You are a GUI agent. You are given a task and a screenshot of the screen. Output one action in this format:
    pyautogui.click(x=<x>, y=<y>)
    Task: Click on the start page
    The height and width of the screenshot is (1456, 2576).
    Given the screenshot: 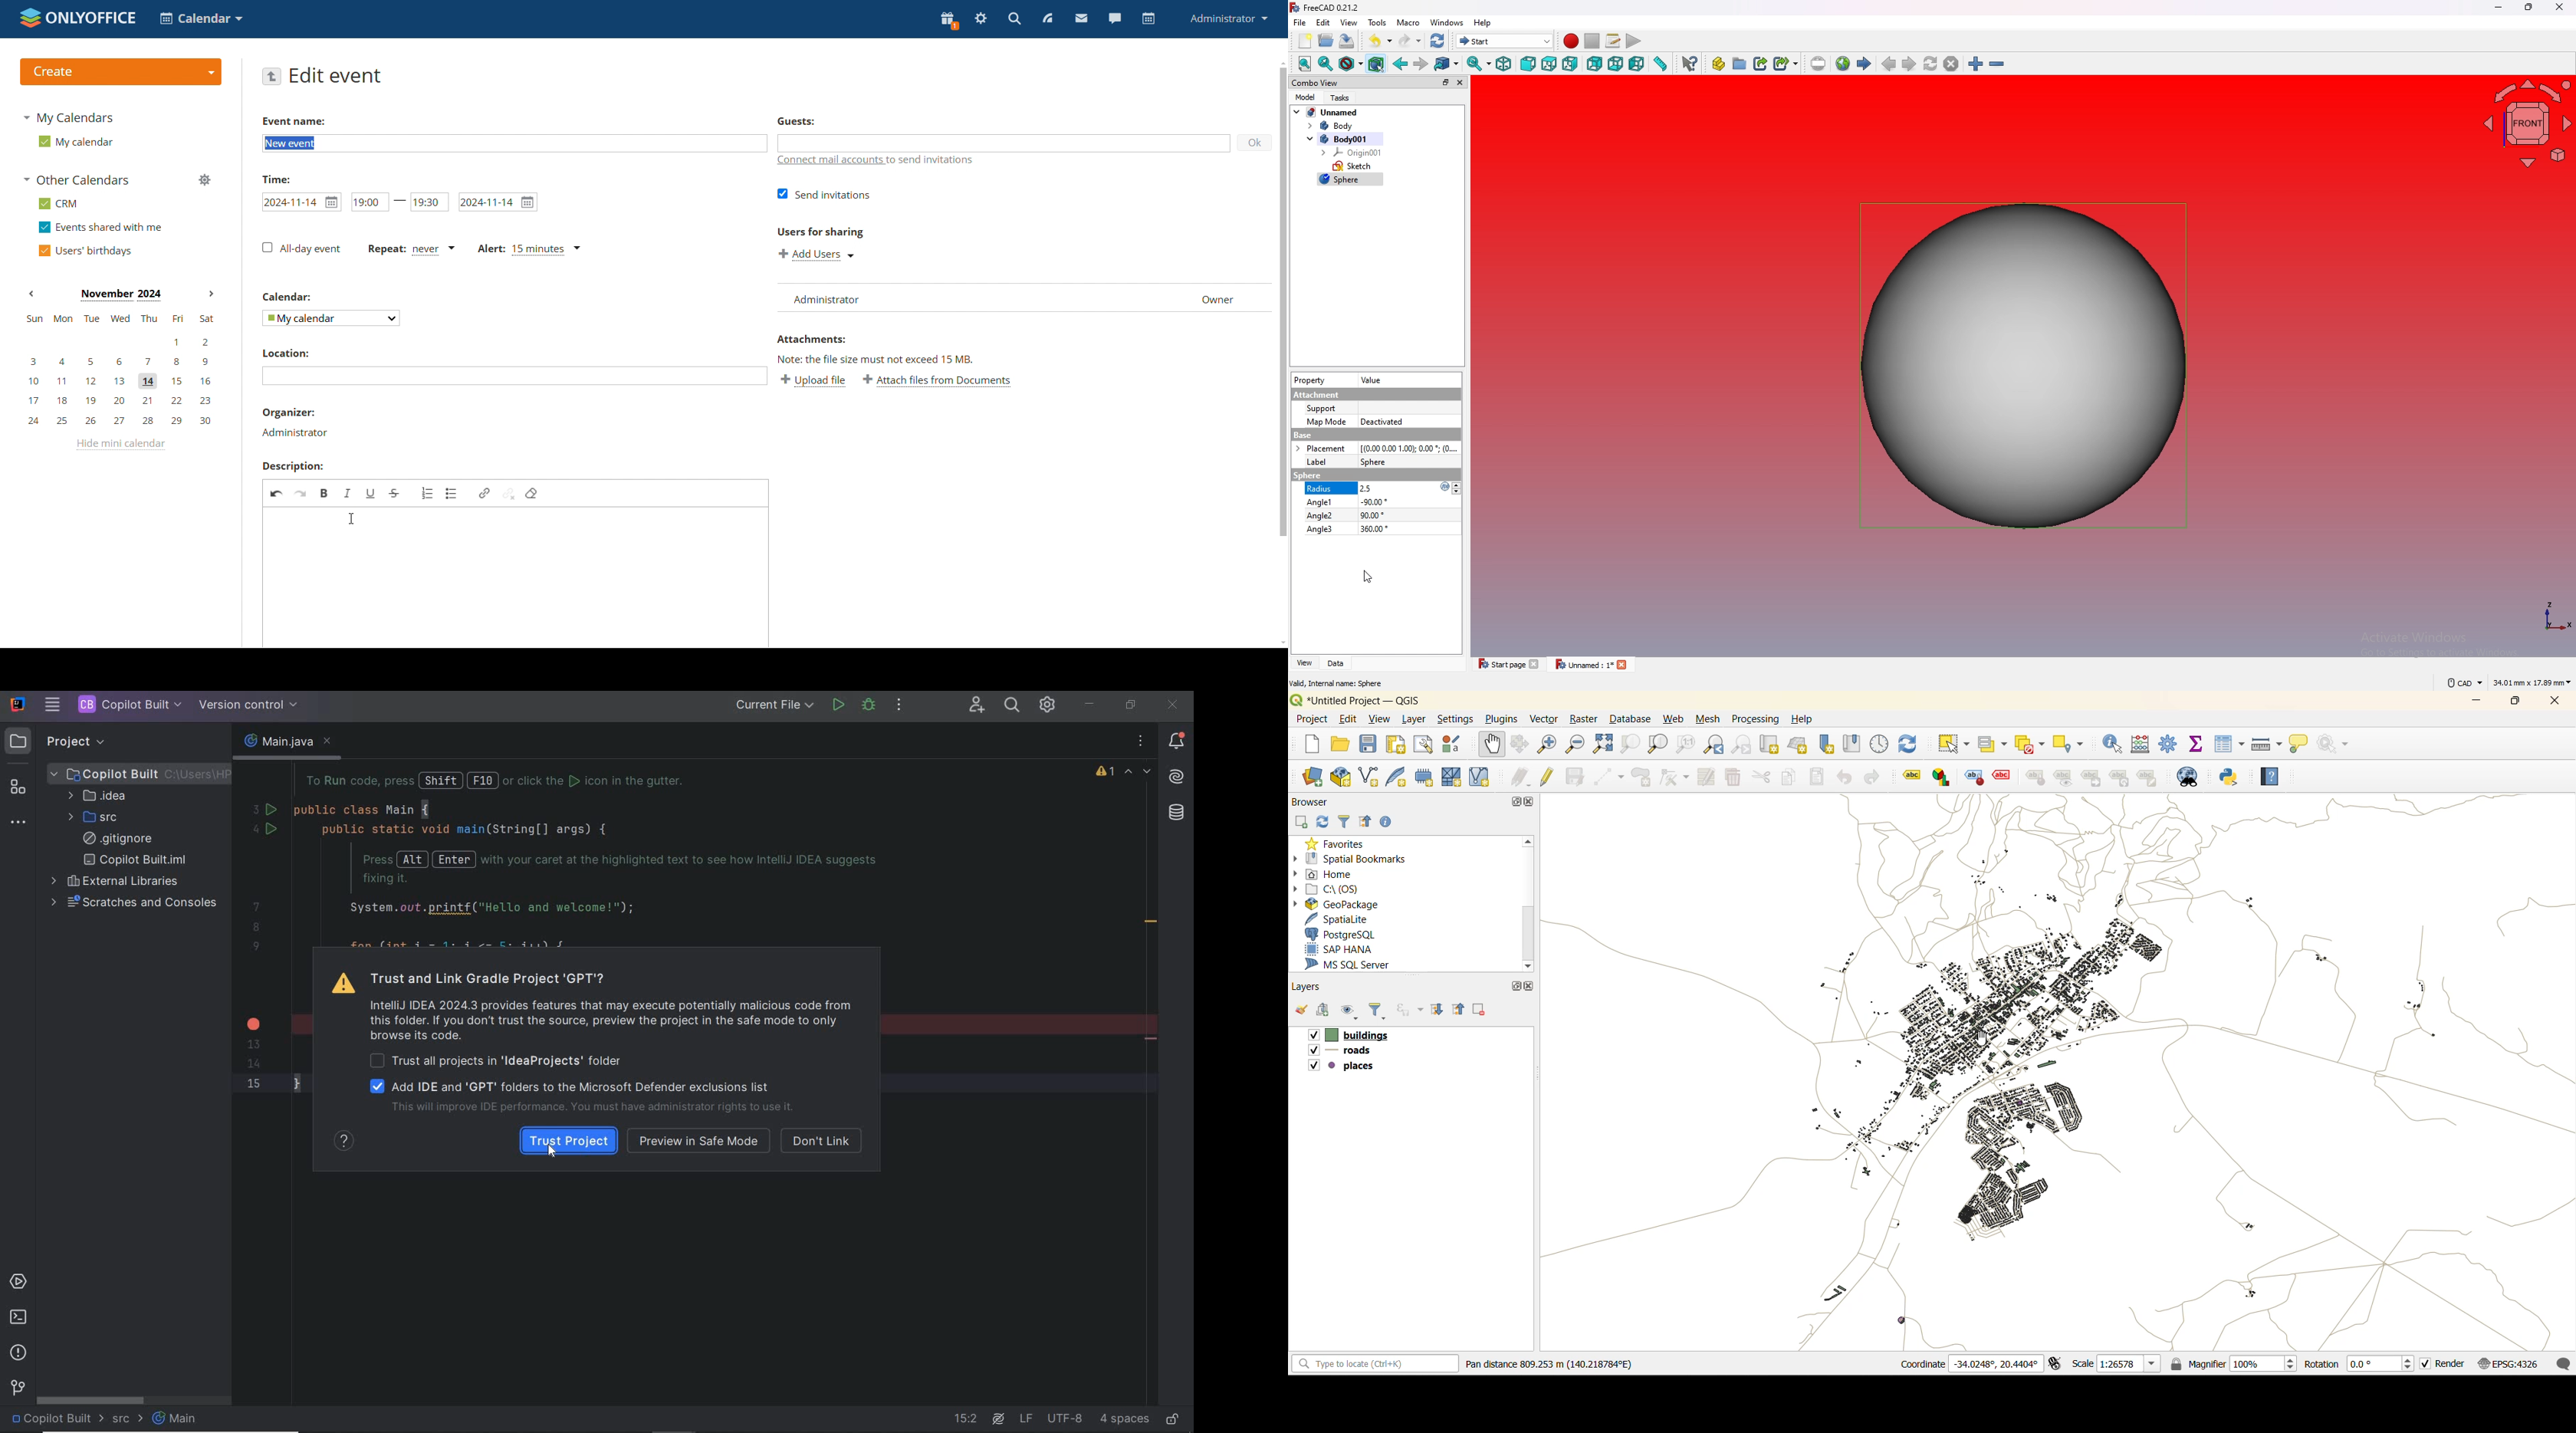 What is the action you would take?
    pyautogui.click(x=1864, y=64)
    